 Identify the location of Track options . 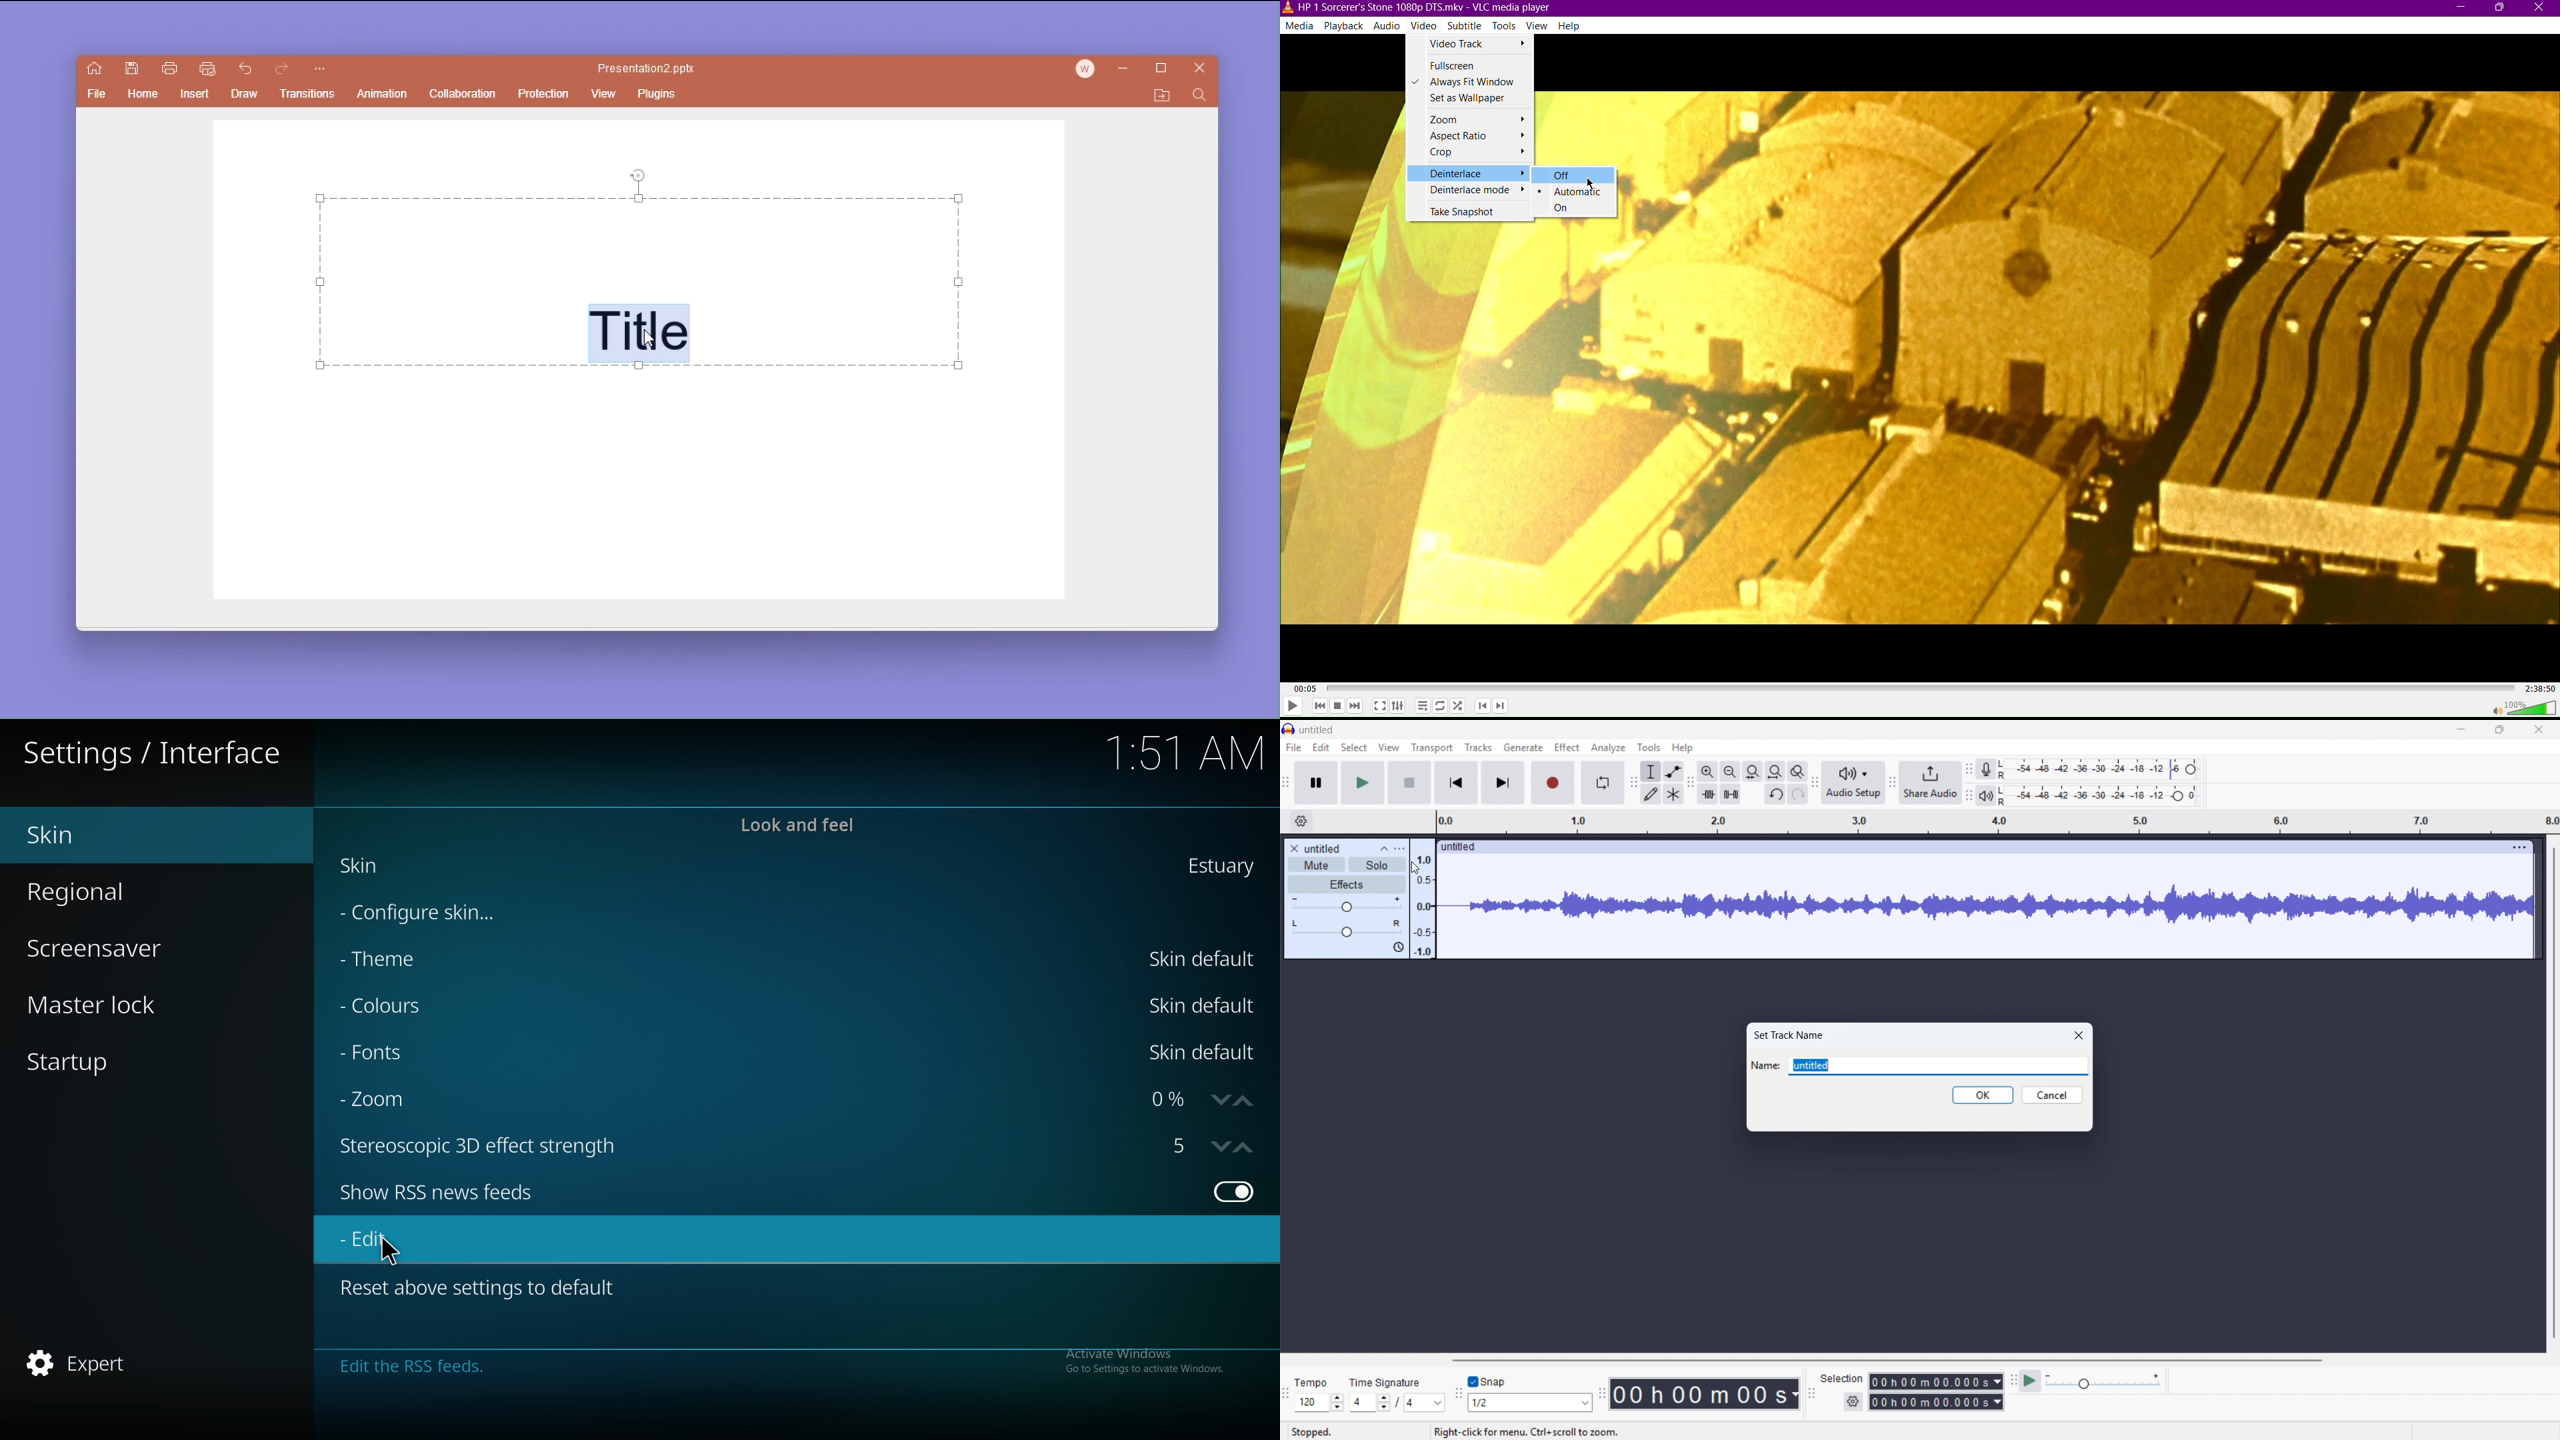
(2519, 847).